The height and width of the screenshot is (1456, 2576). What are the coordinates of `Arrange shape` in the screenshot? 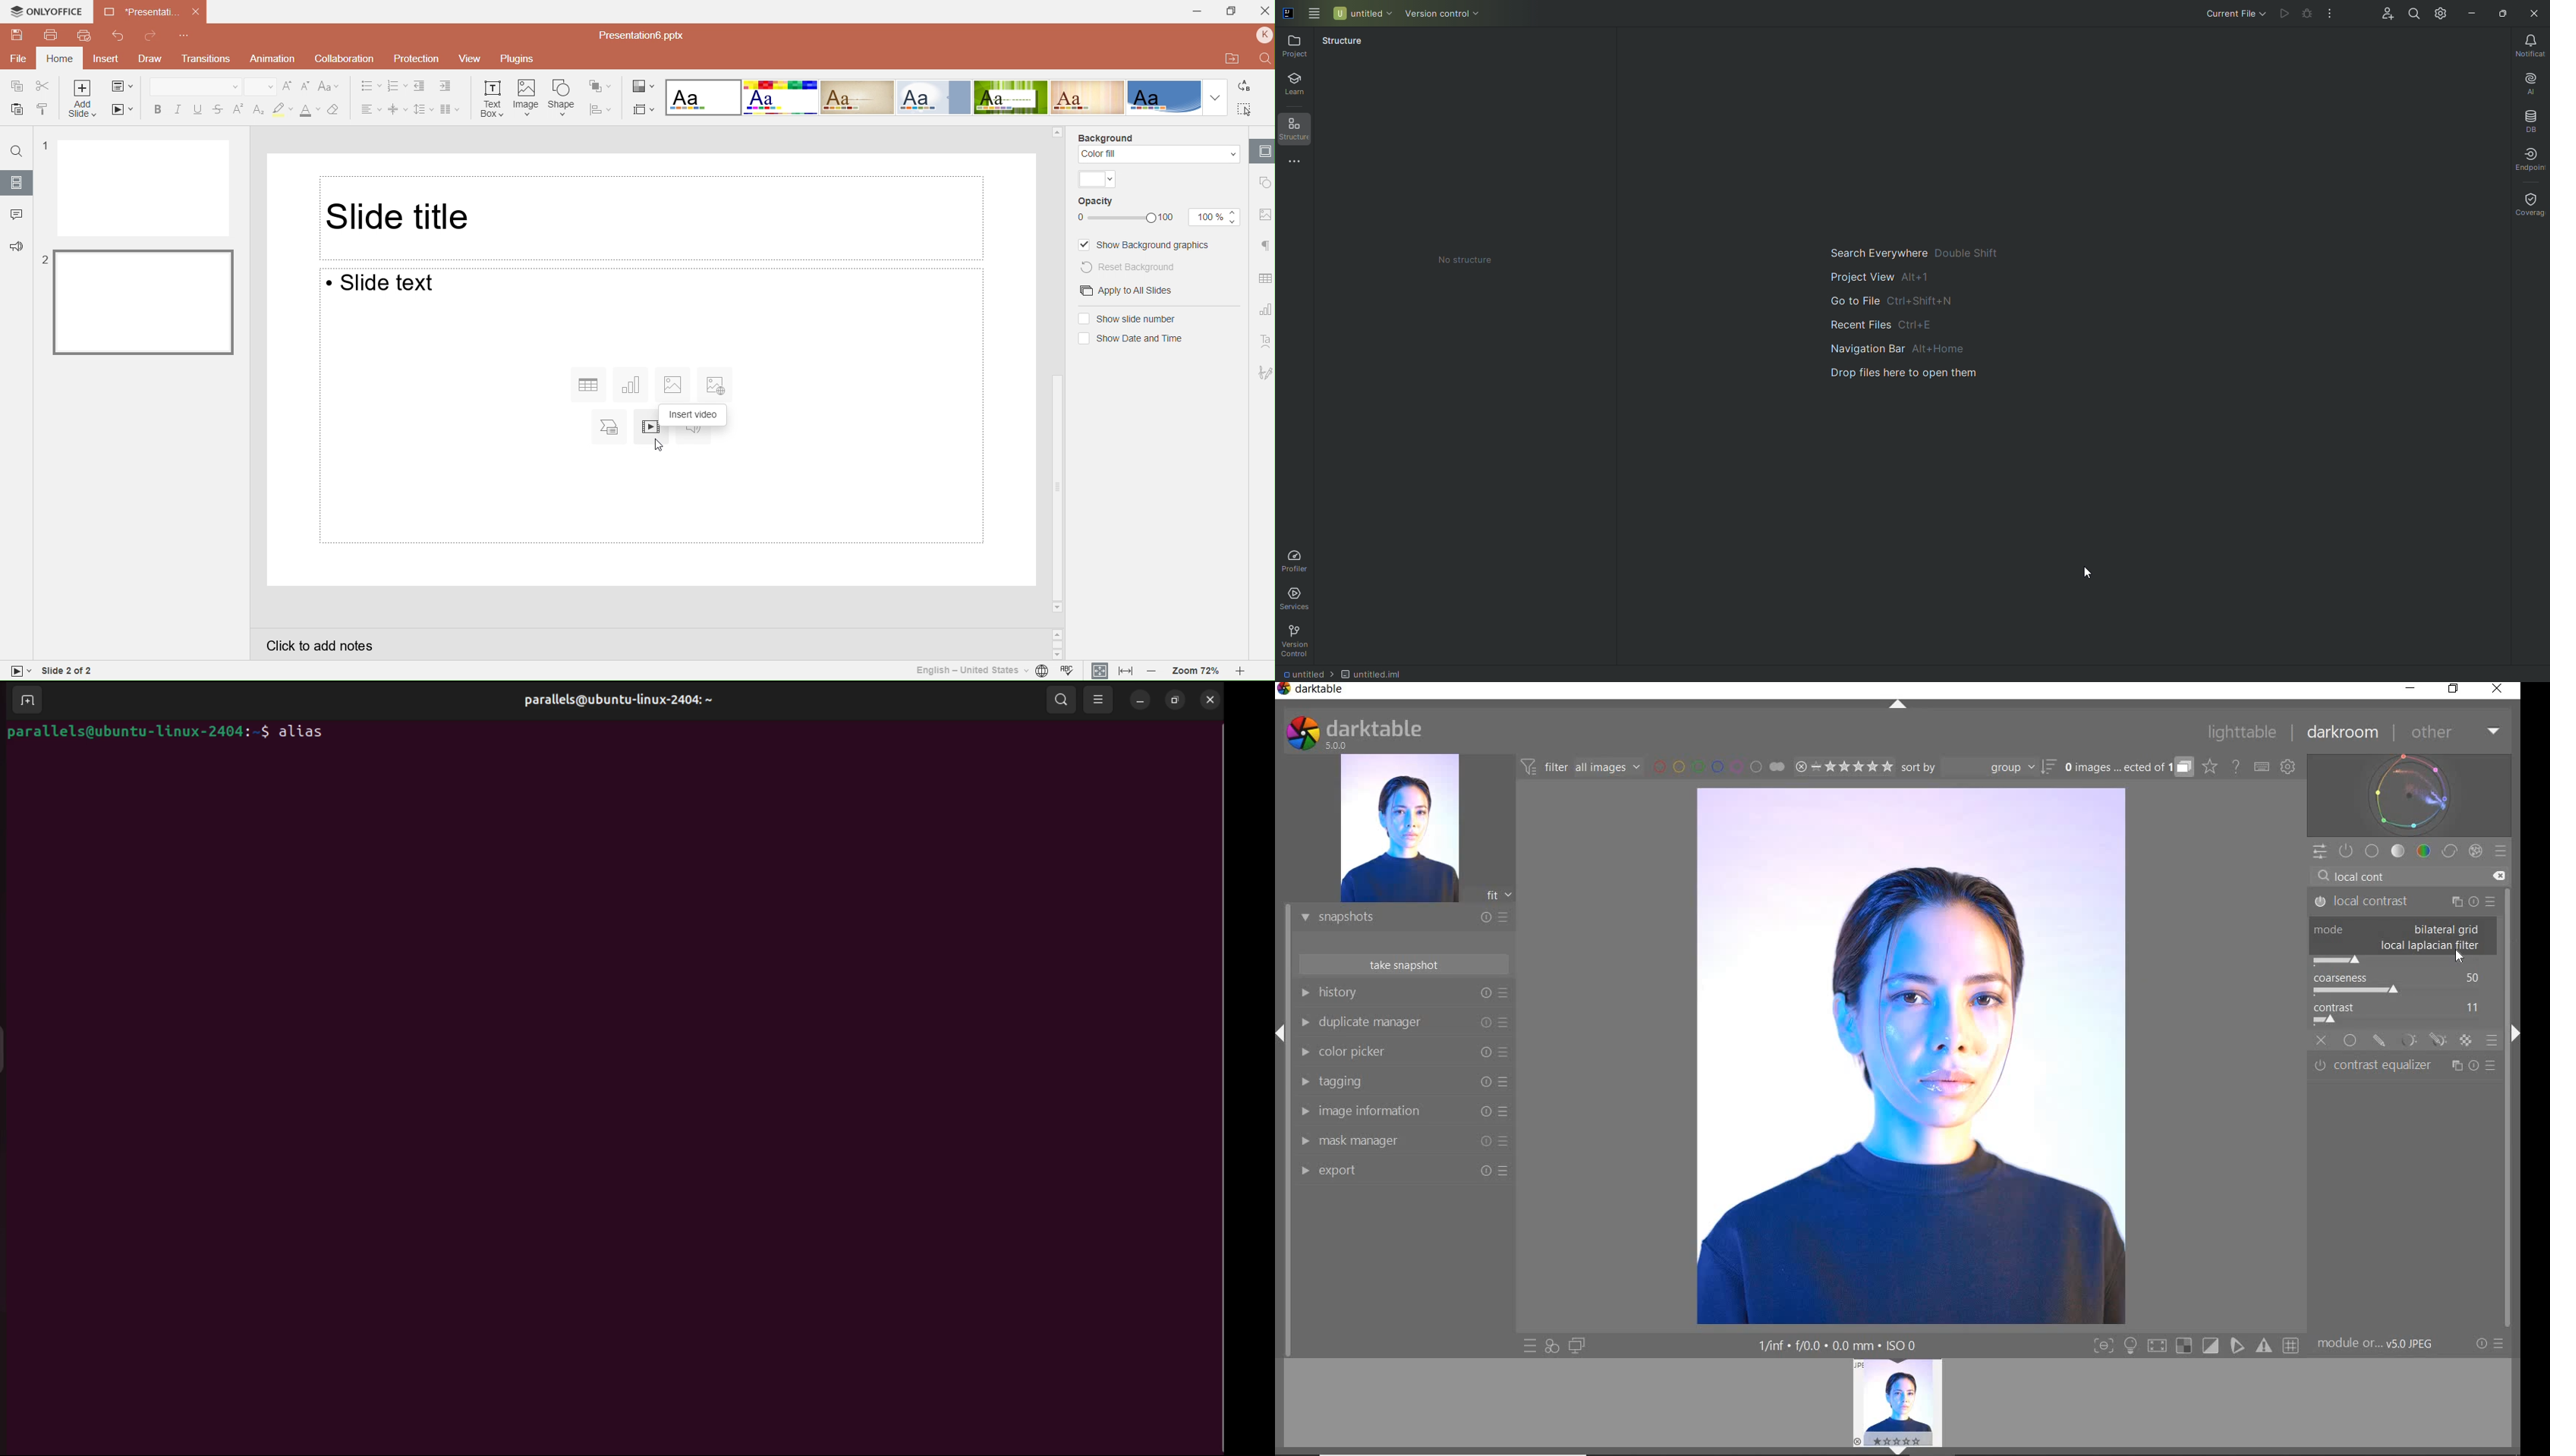 It's located at (601, 85).